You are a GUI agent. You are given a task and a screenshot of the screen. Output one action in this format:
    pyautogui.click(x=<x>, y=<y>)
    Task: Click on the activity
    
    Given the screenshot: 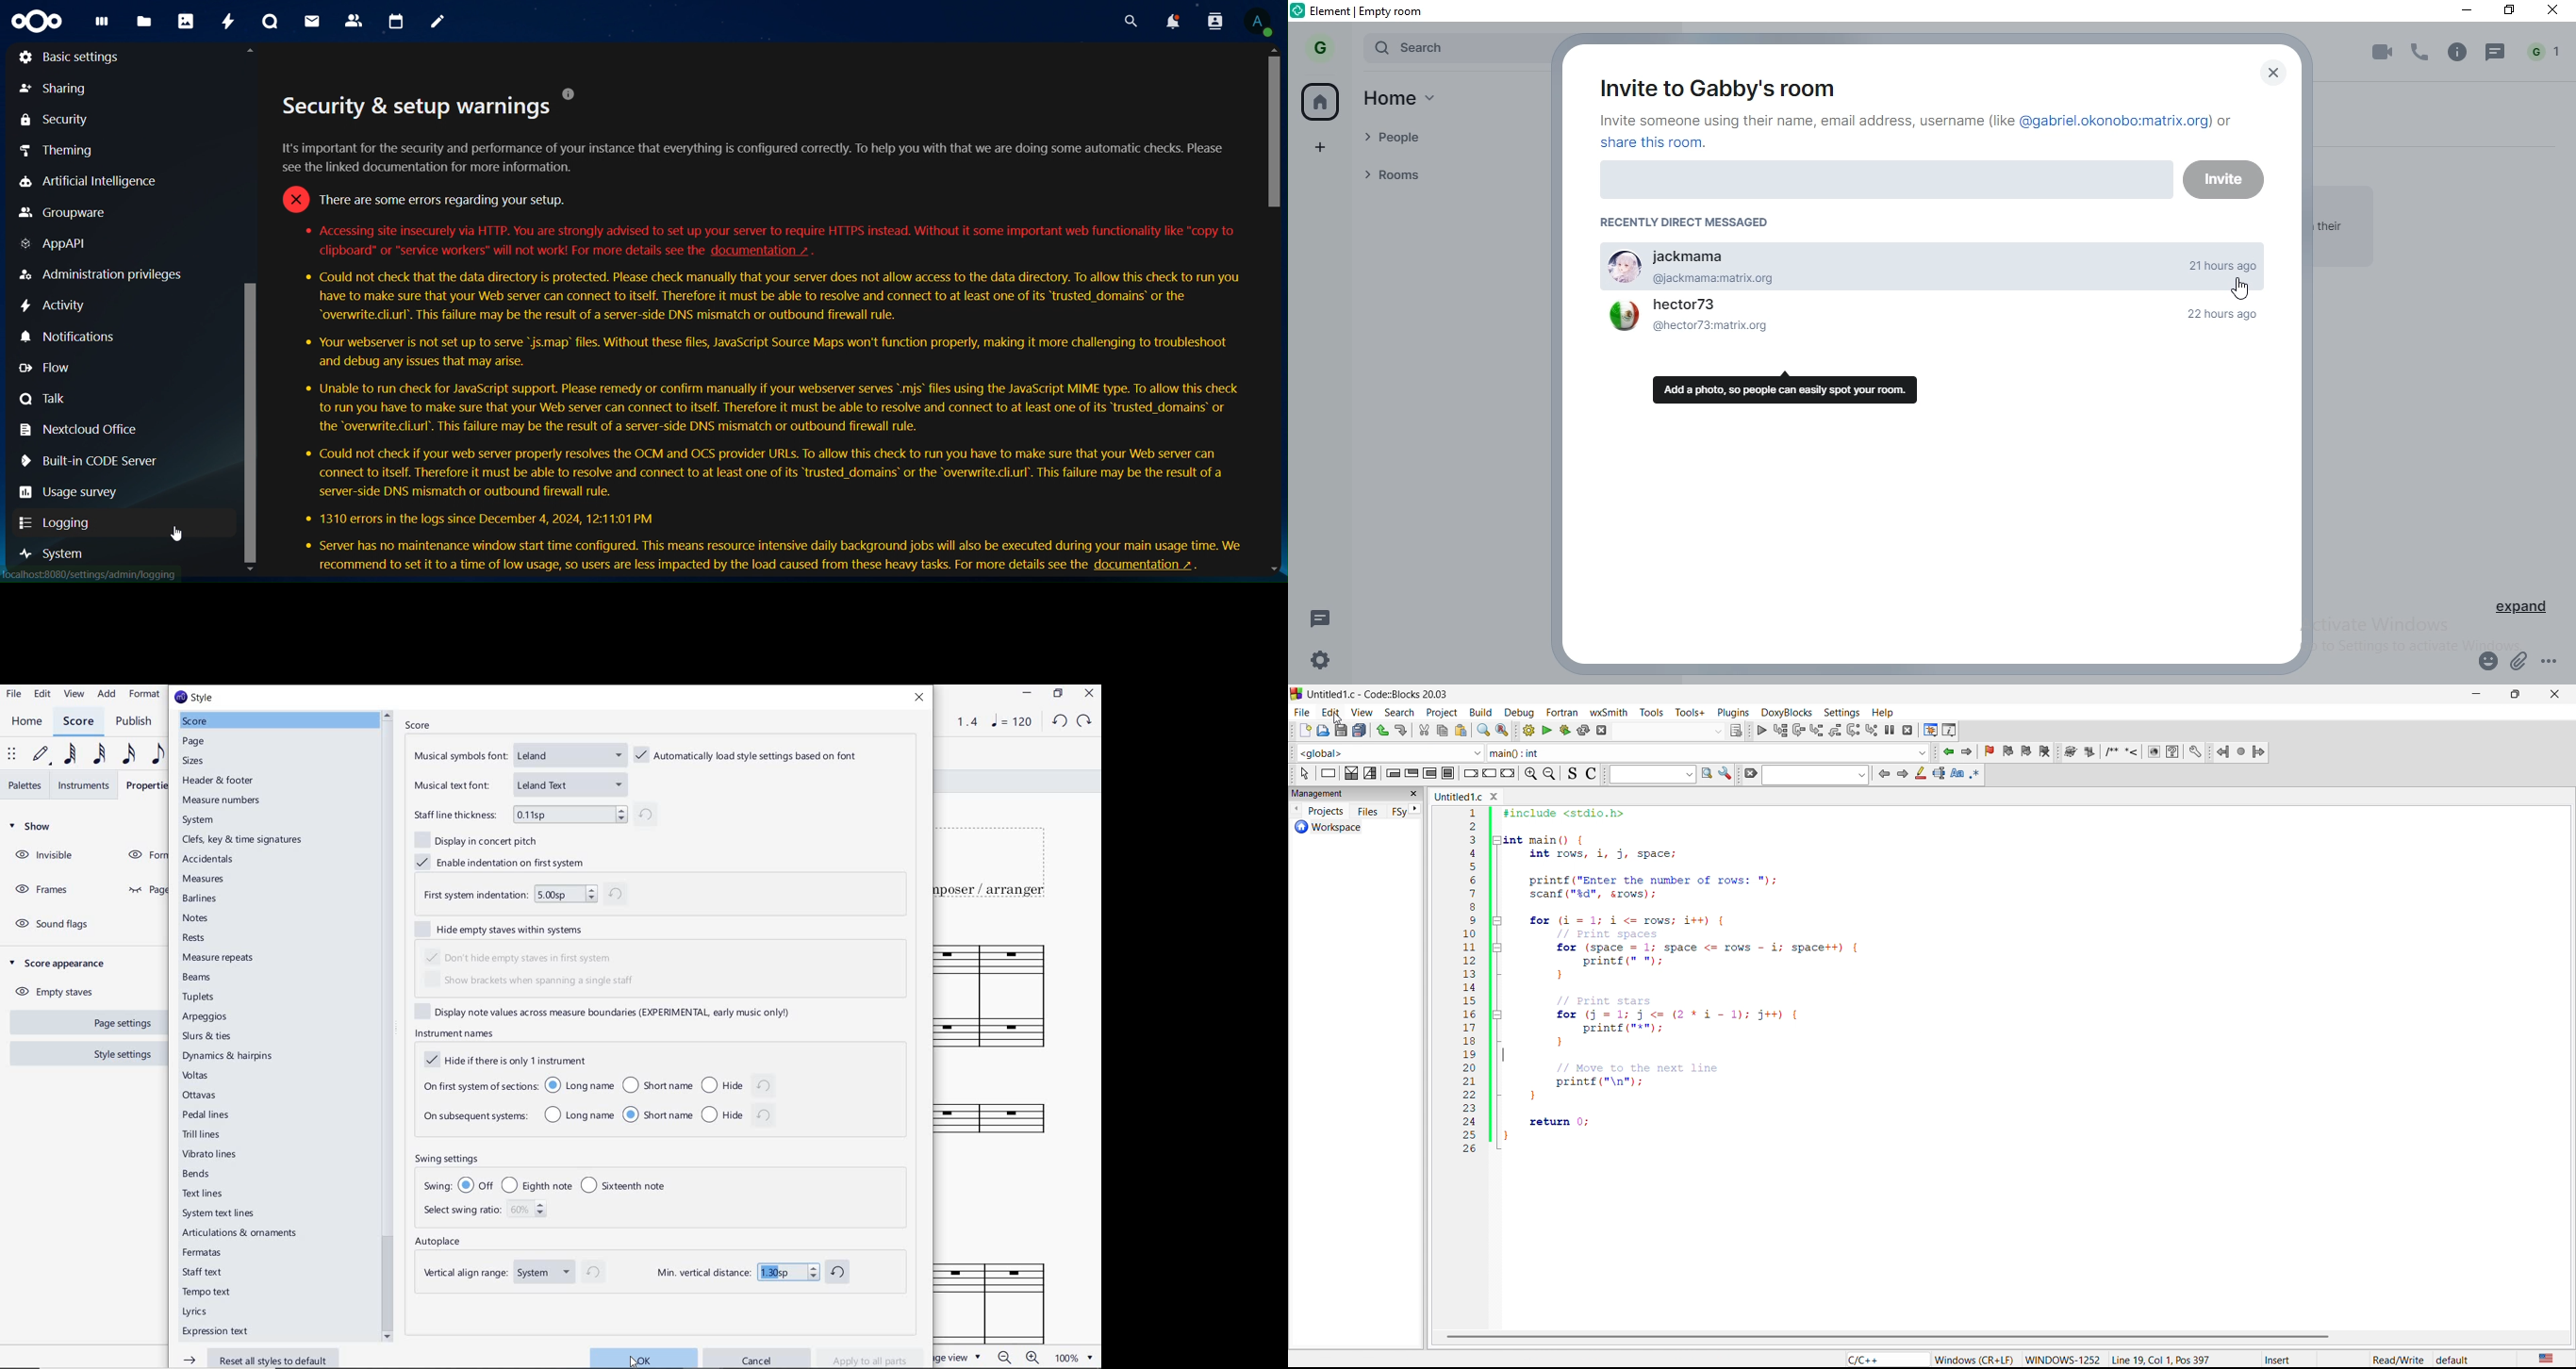 What is the action you would take?
    pyautogui.click(x=56, y=306)
    